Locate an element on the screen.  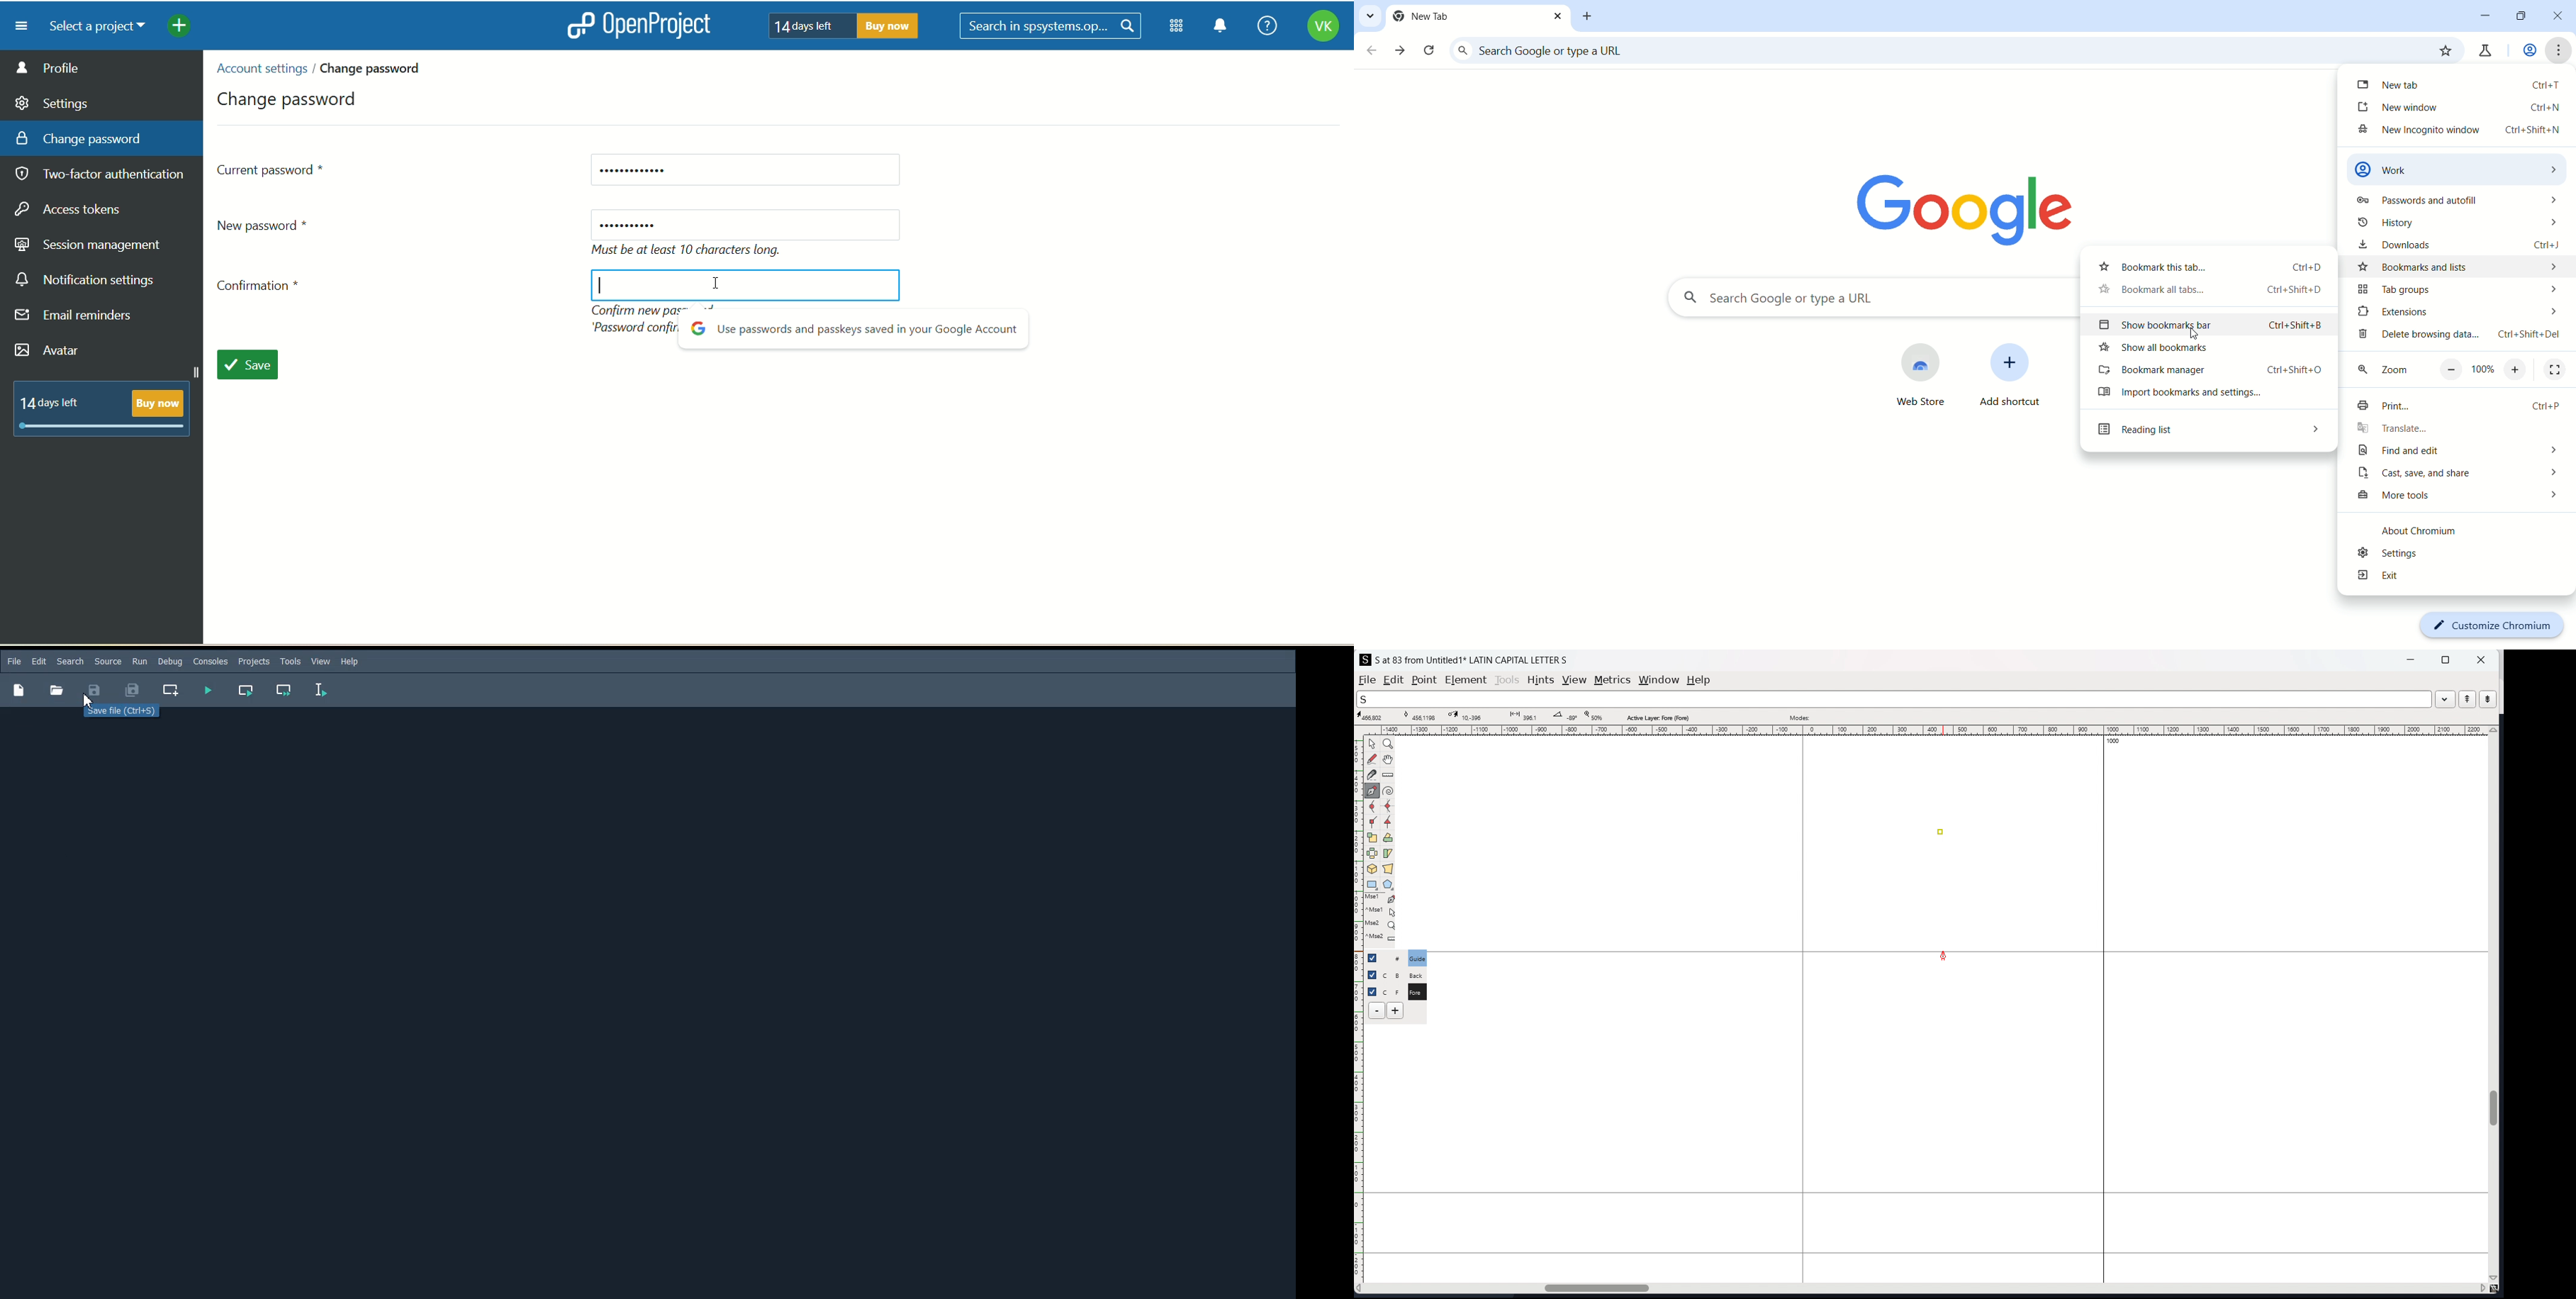
Console is located at coordinates (210, 662).